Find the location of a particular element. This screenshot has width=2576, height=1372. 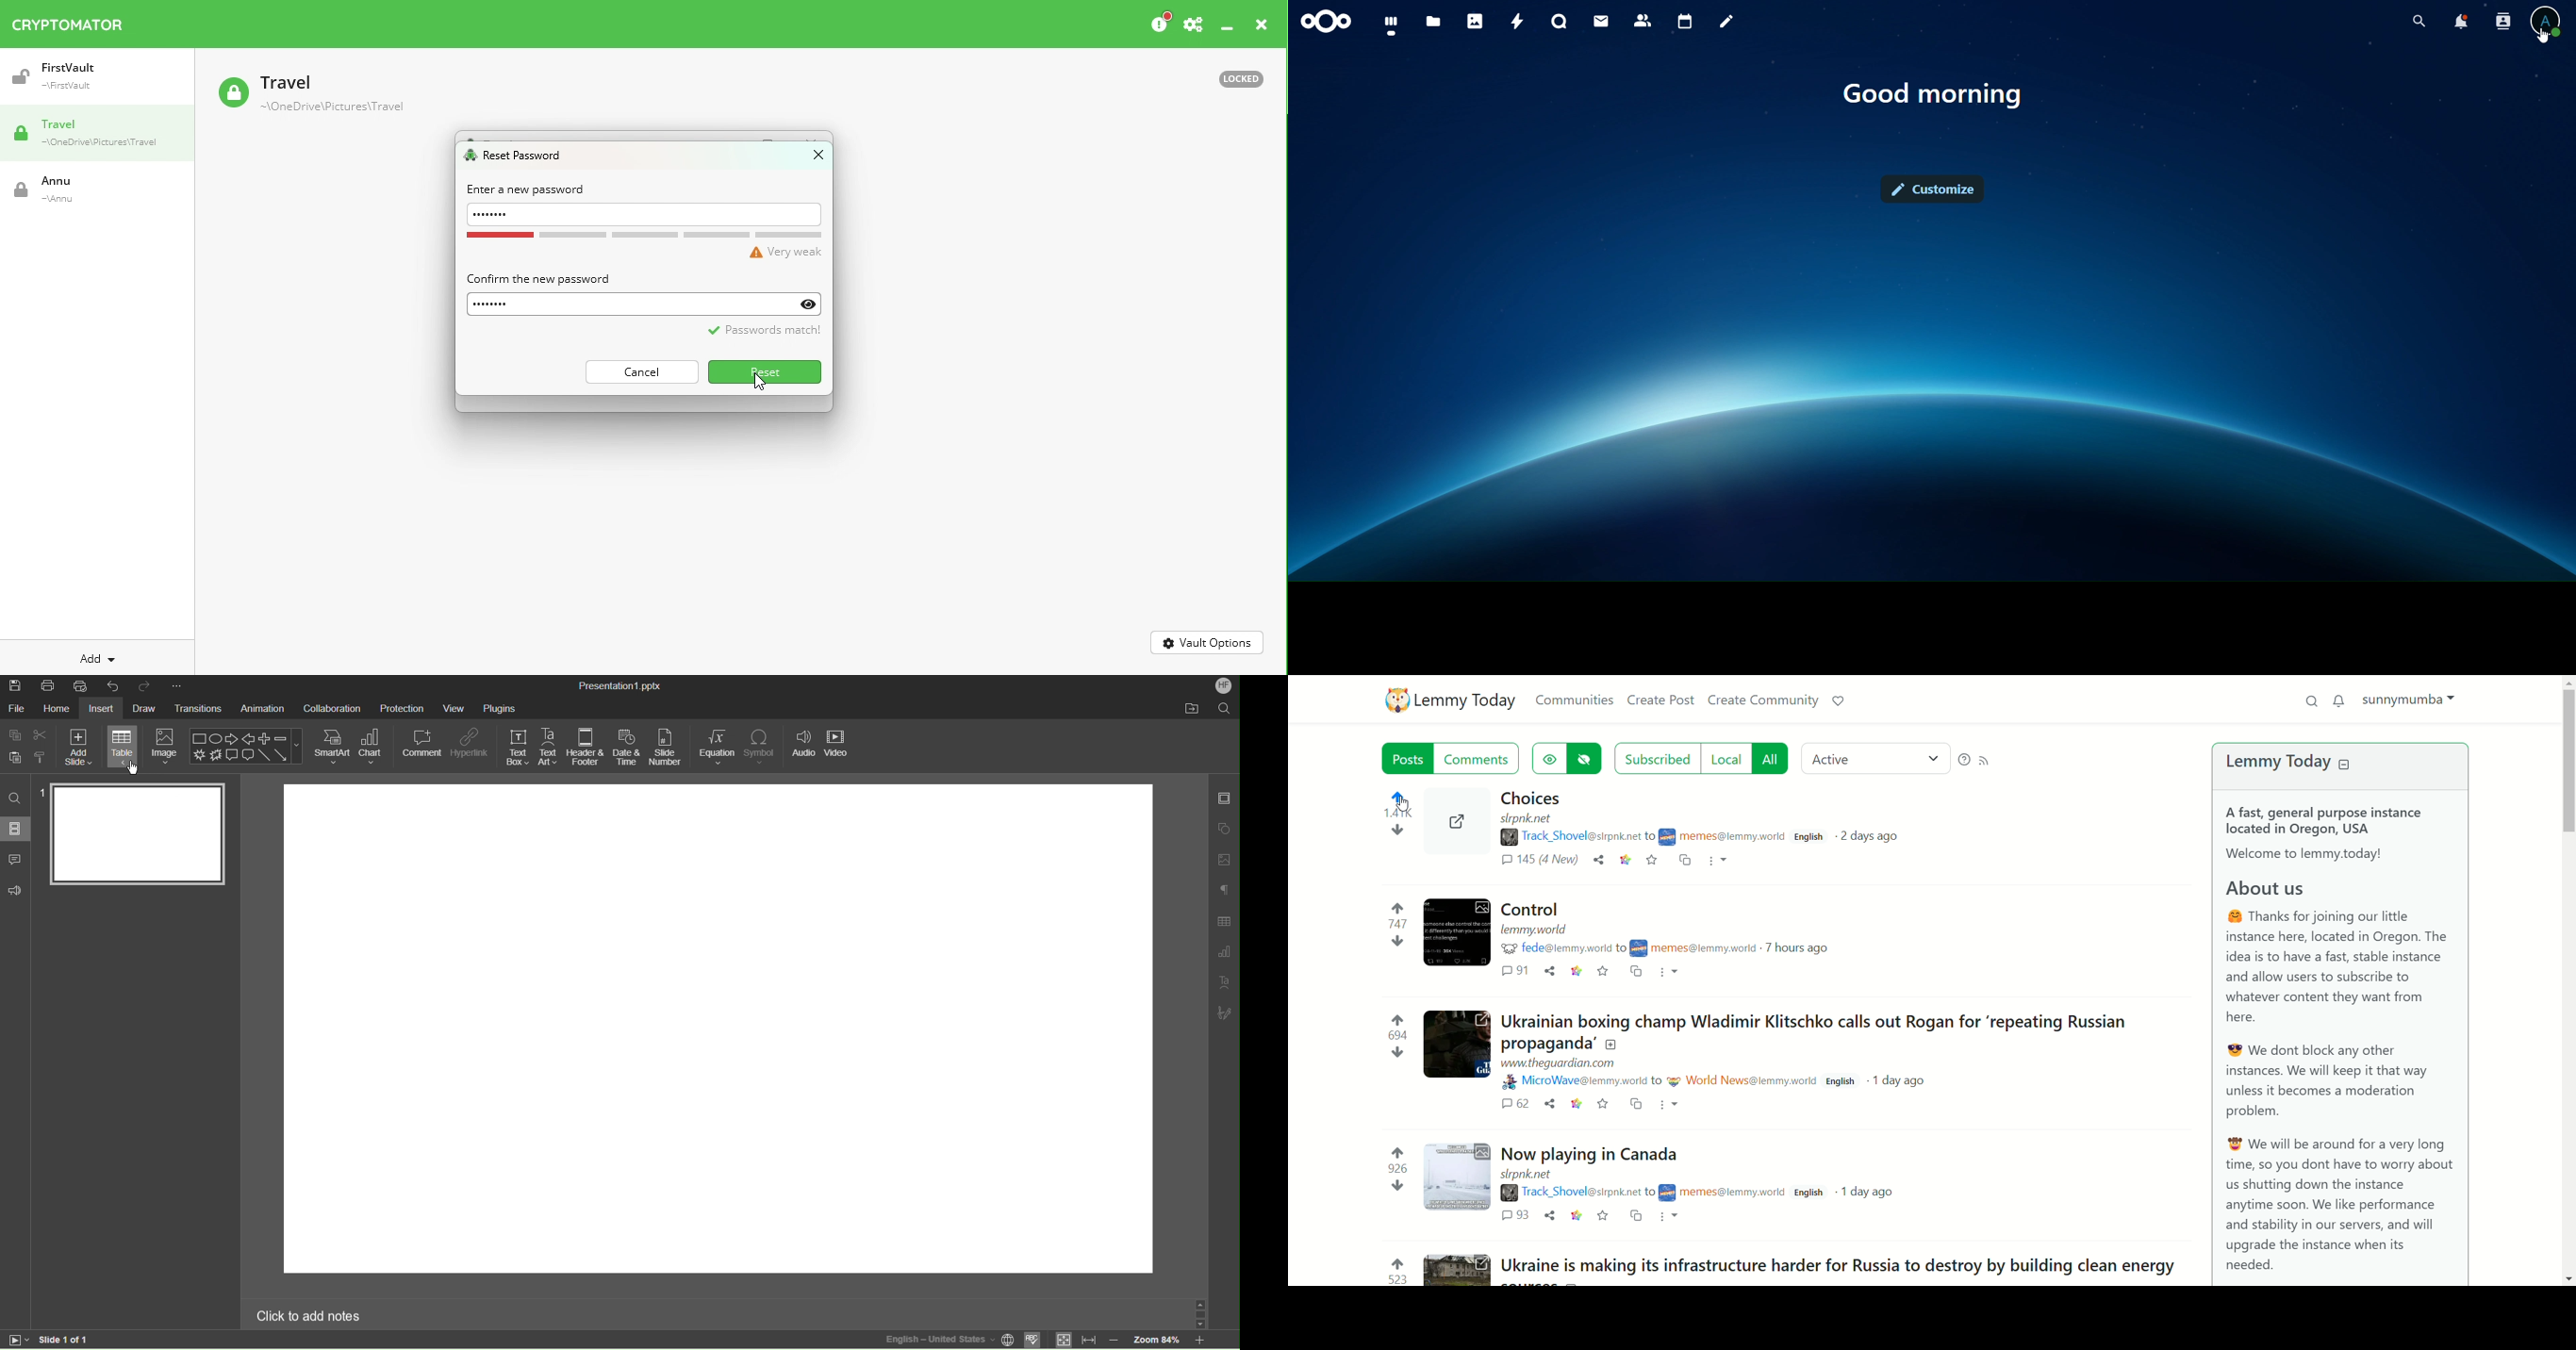

English is located at coordinates (1813, 837).